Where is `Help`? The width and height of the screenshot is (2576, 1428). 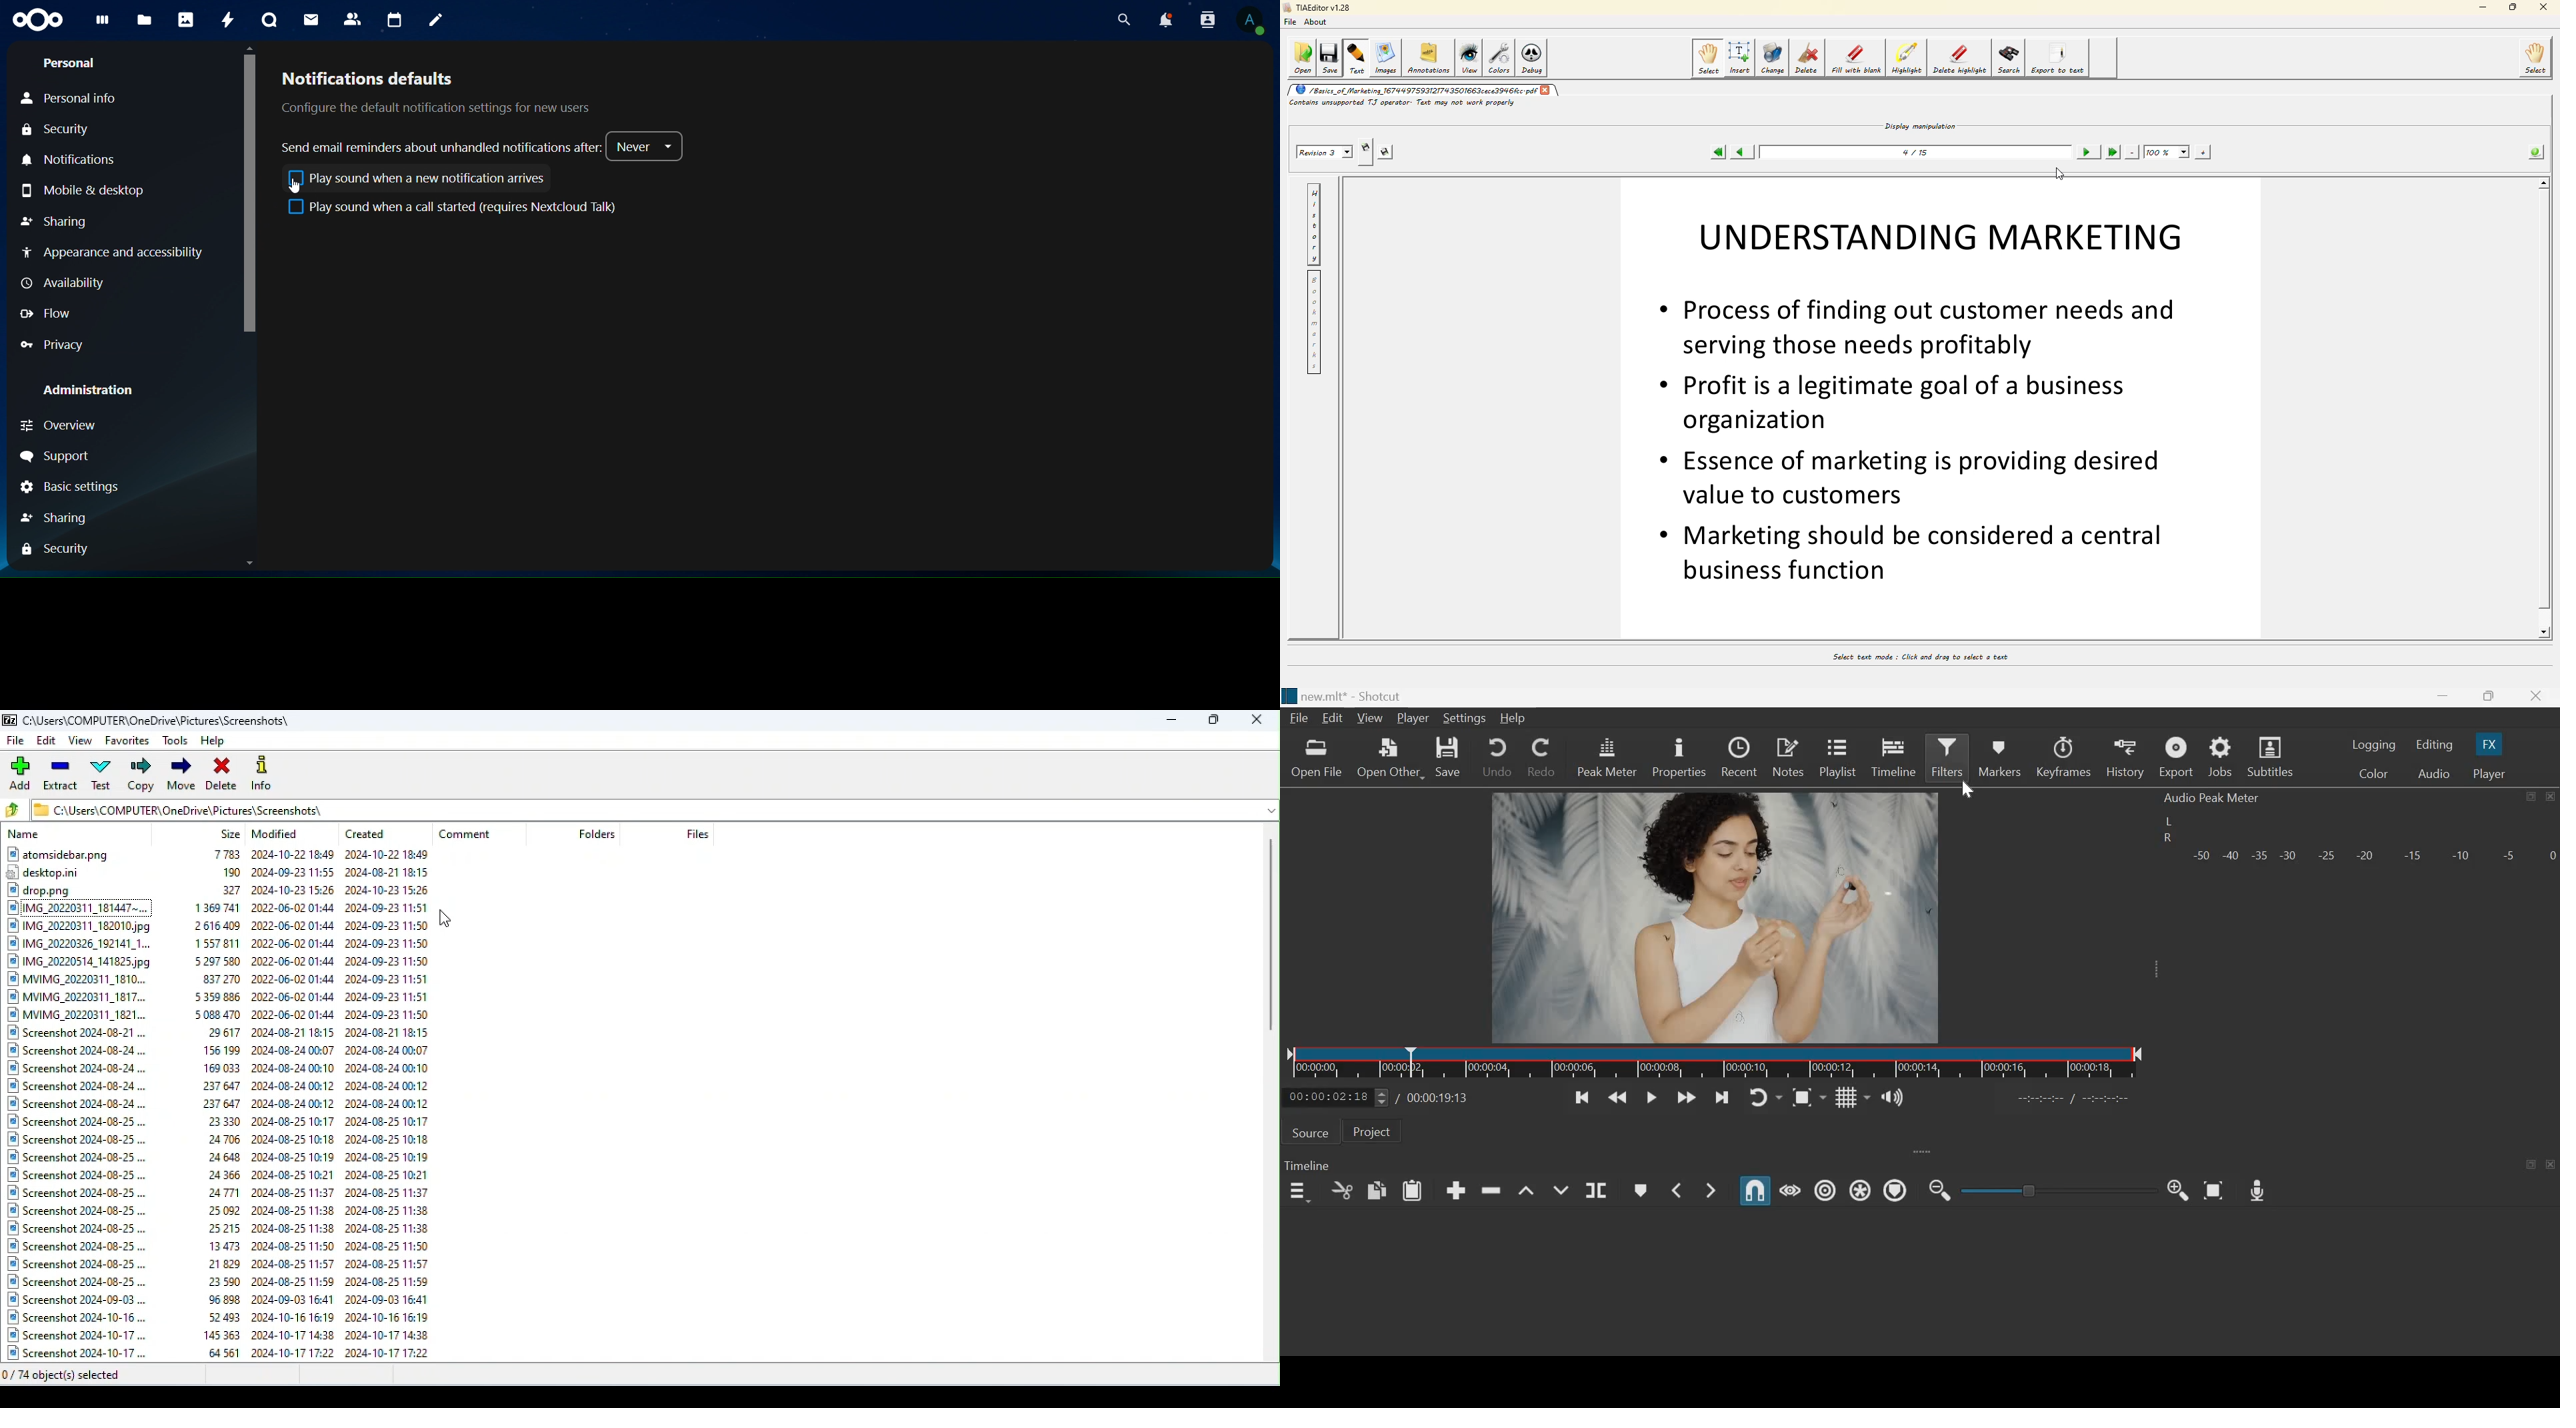 Help is located at coordinates (1513, 719).